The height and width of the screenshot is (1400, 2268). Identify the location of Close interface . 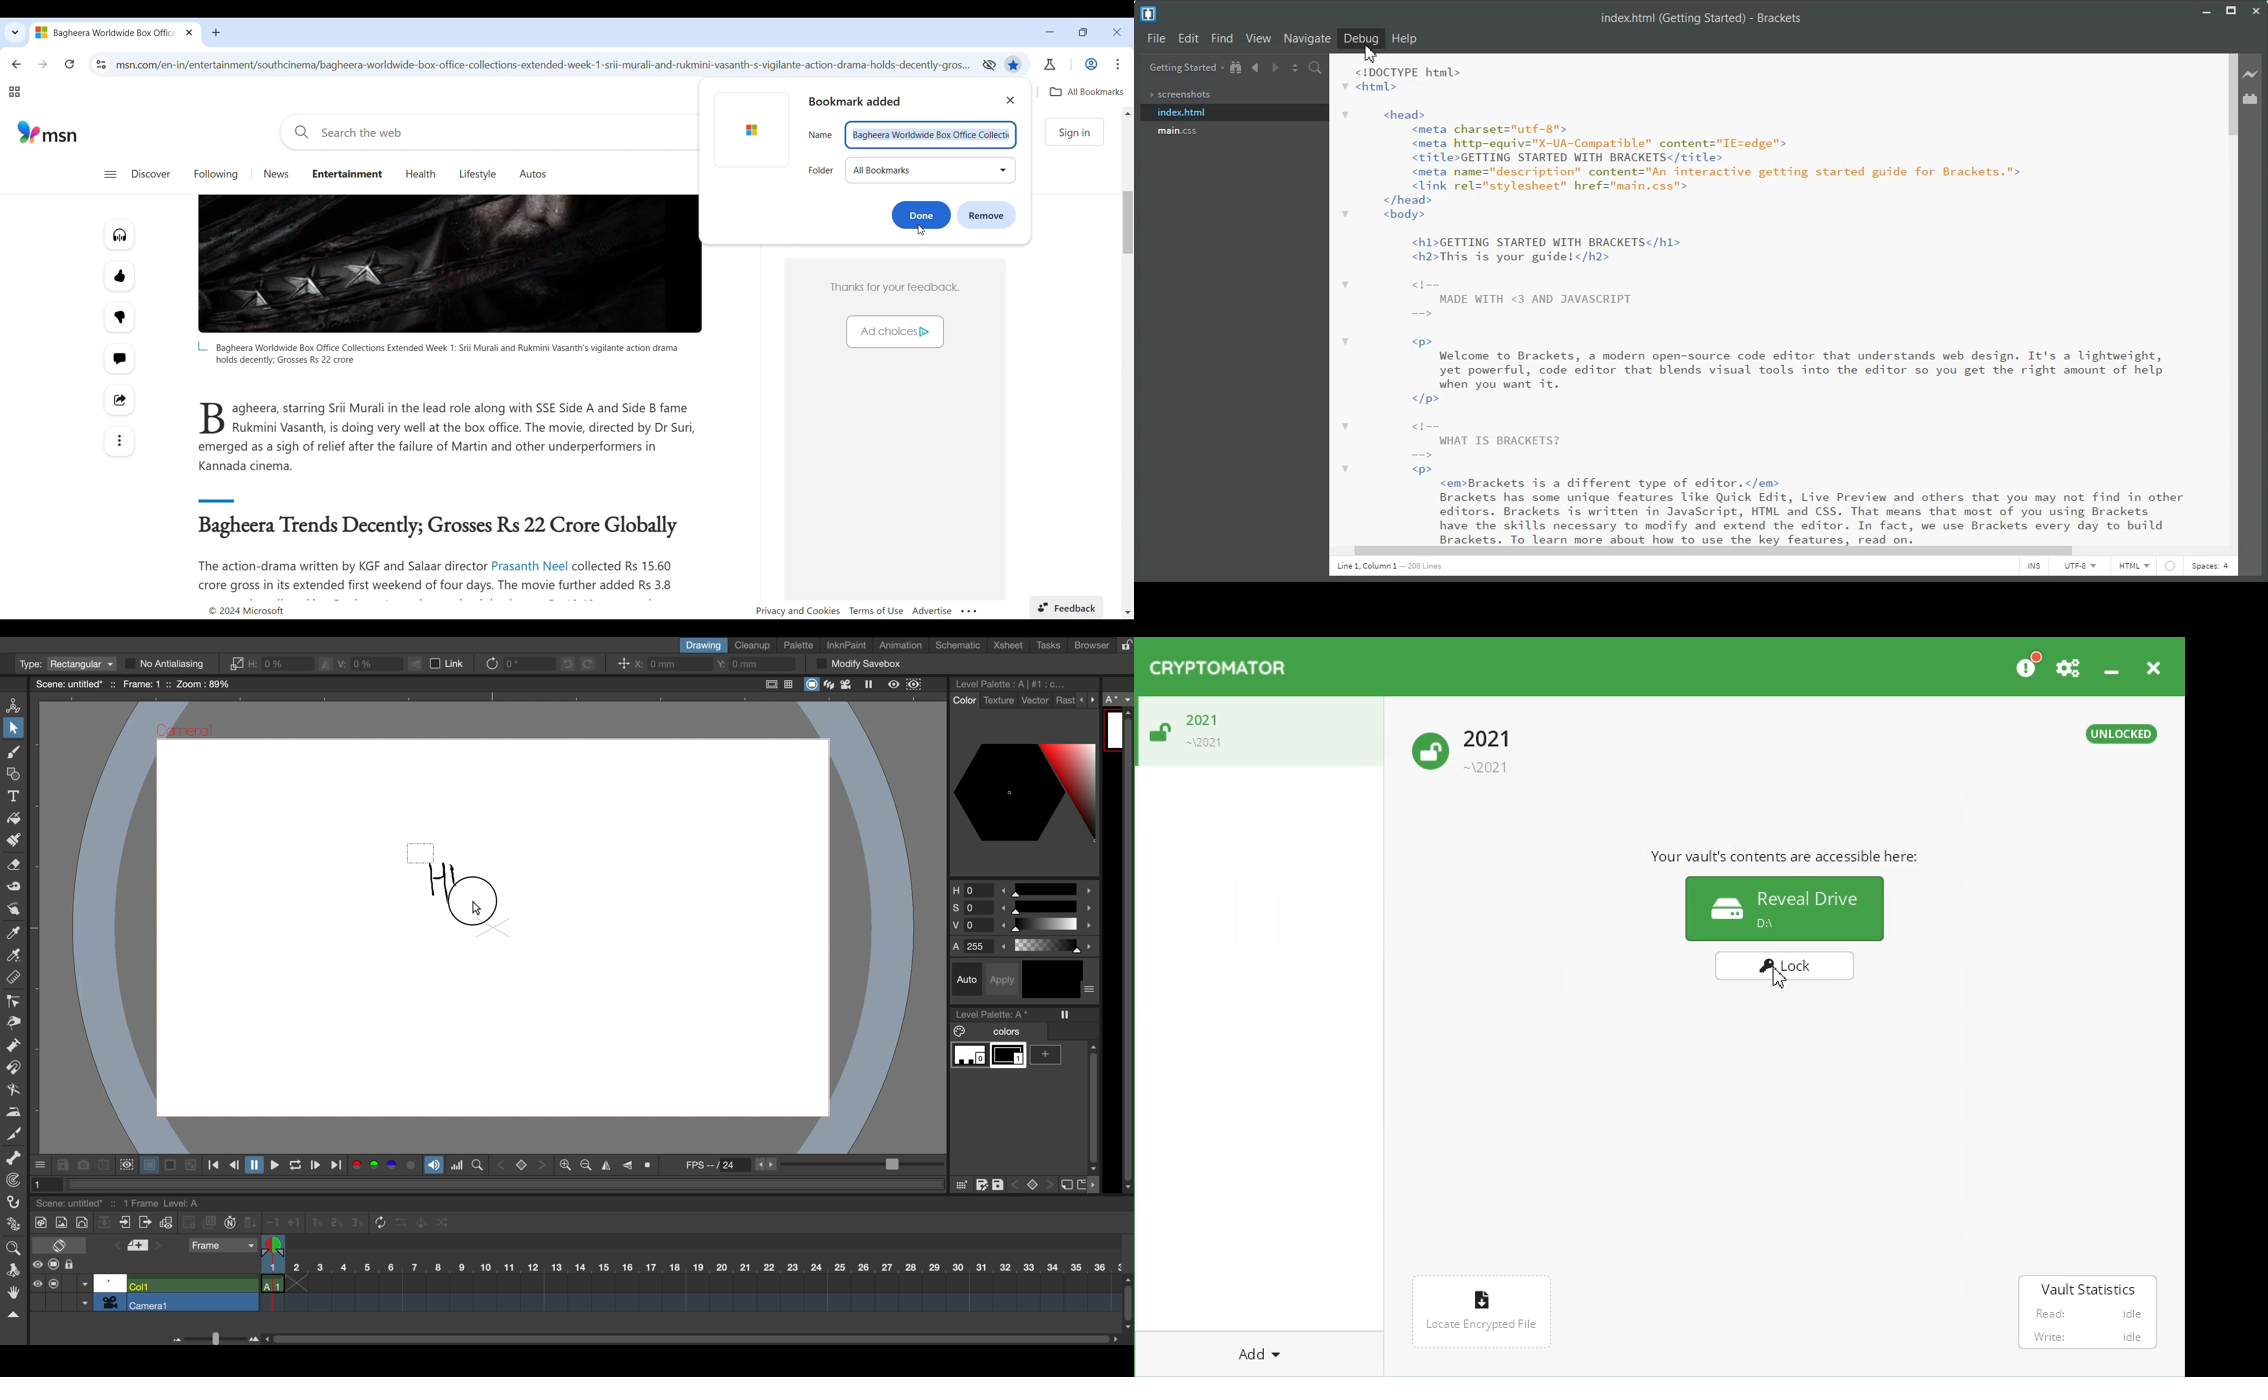
(1117, 32).